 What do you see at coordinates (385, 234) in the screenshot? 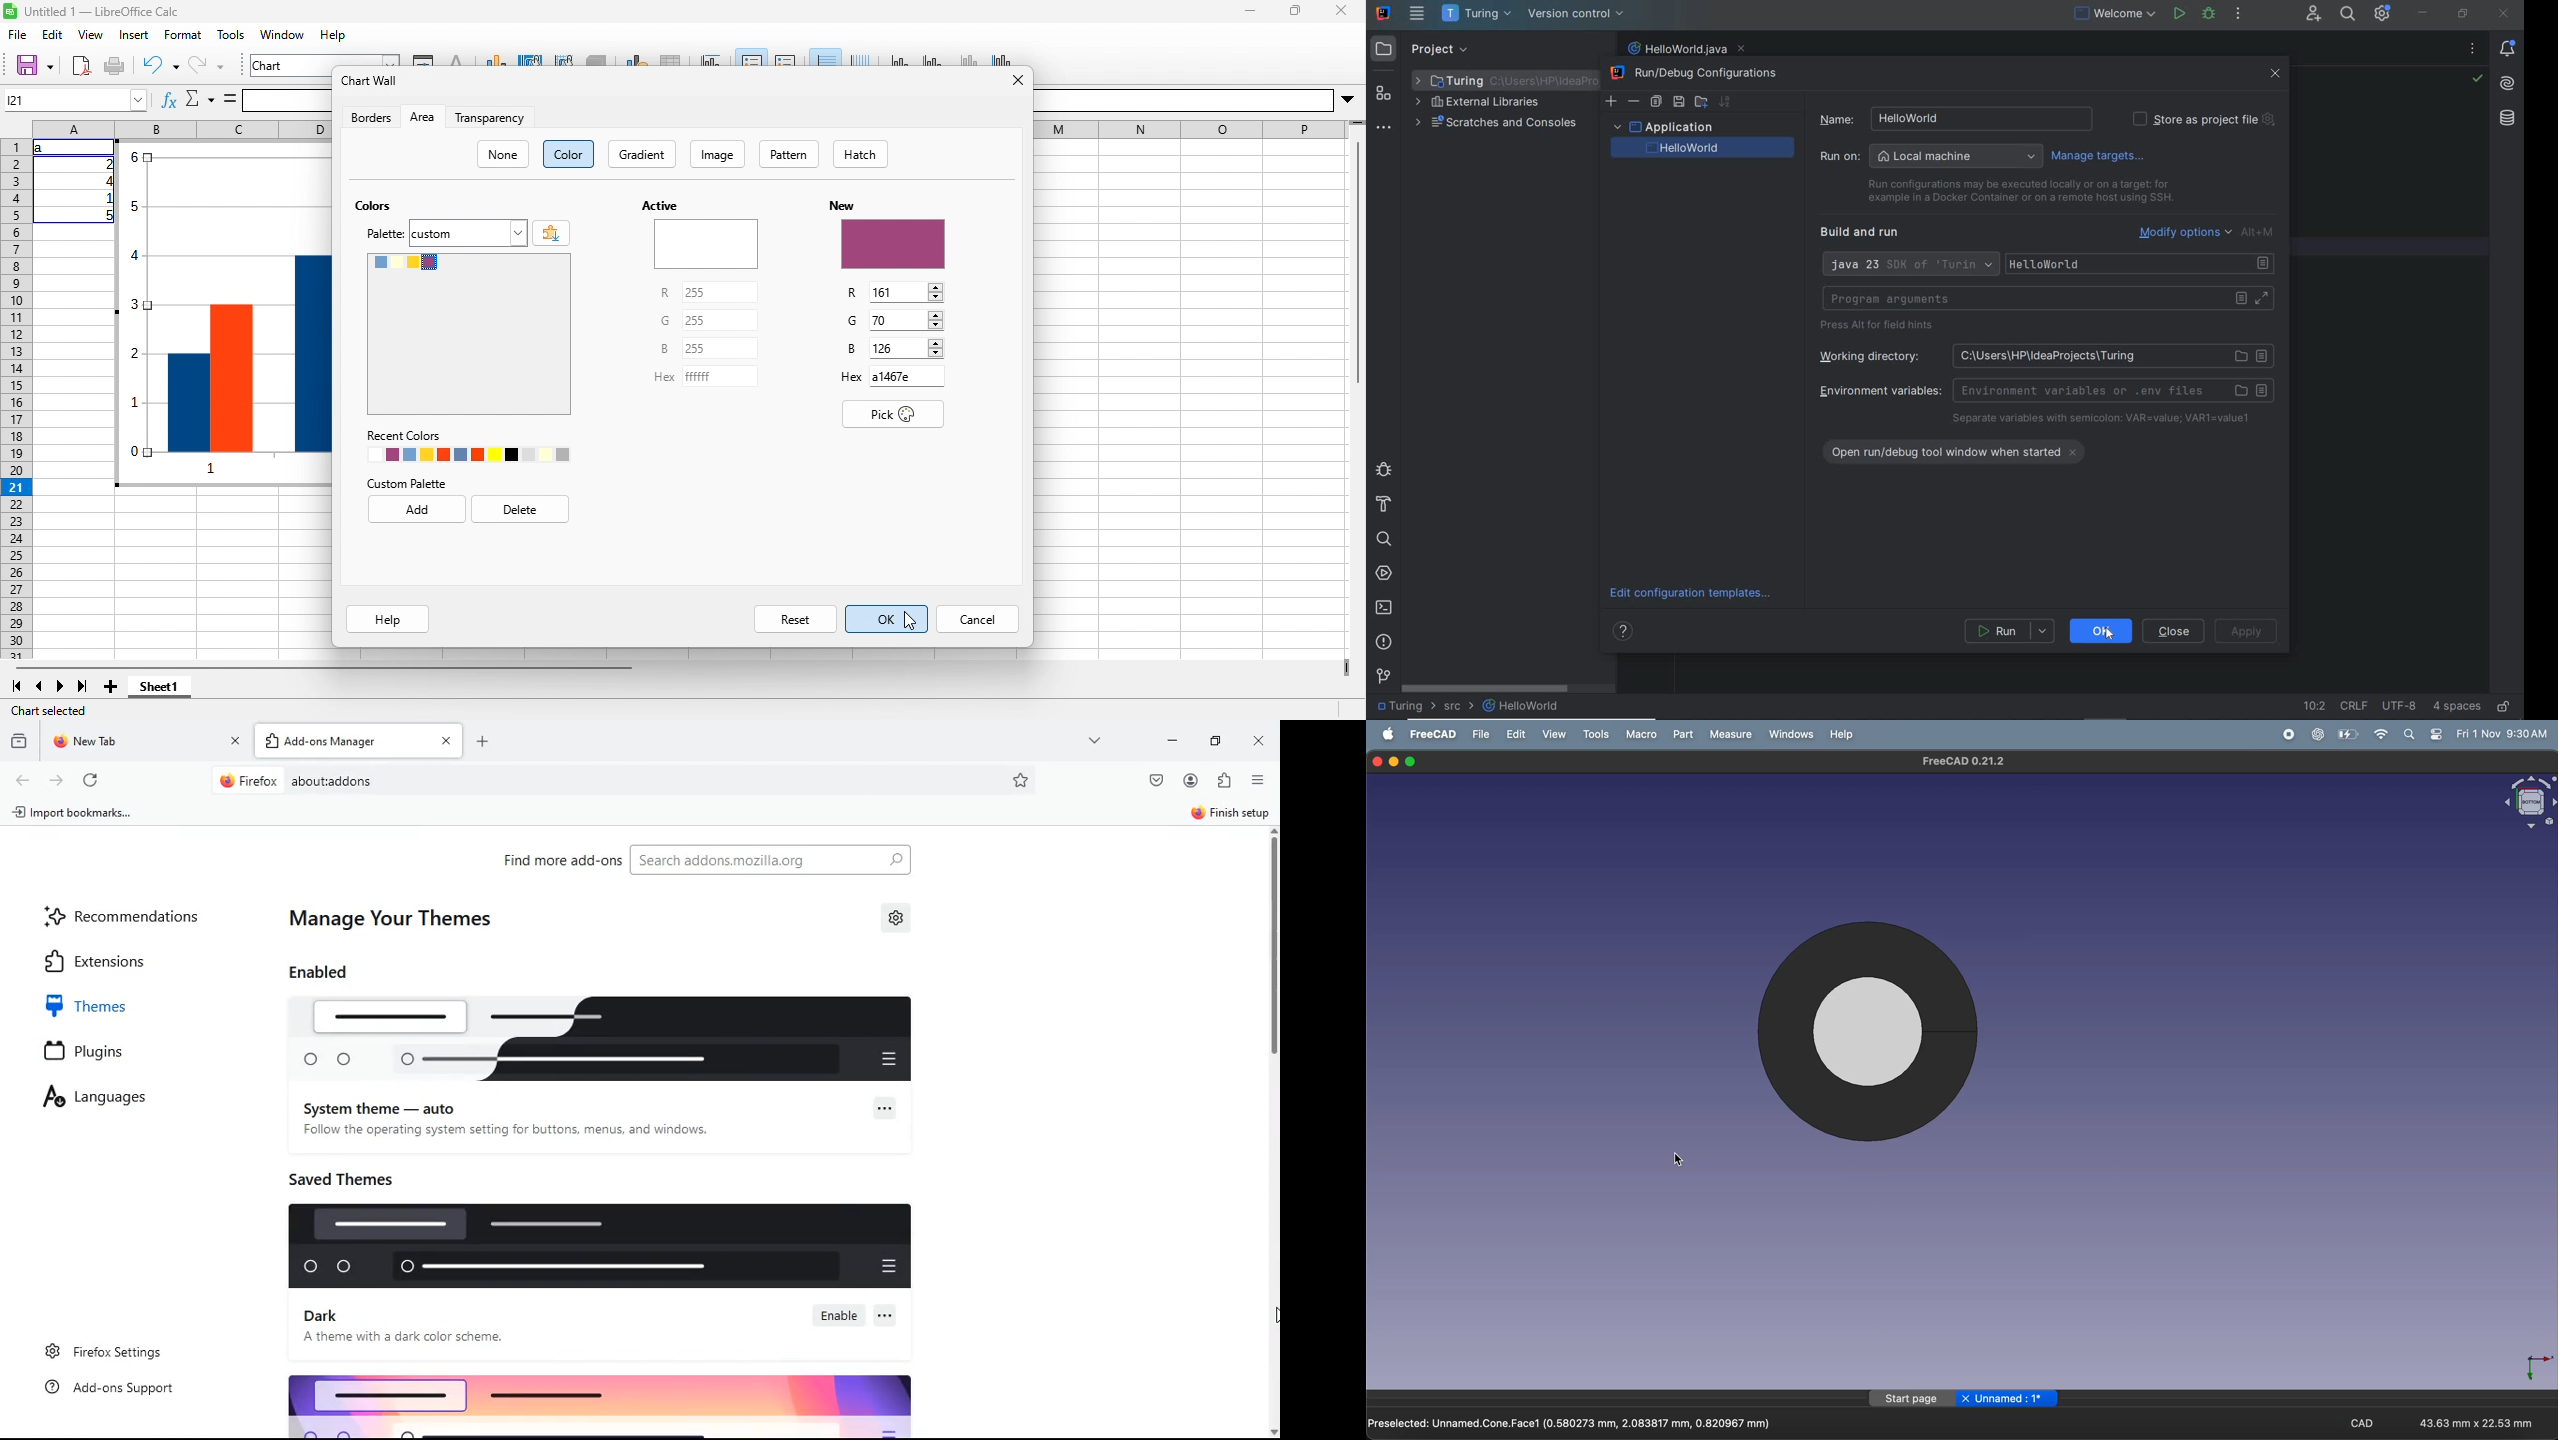
I see `palette` at bounding box center [385, 234].